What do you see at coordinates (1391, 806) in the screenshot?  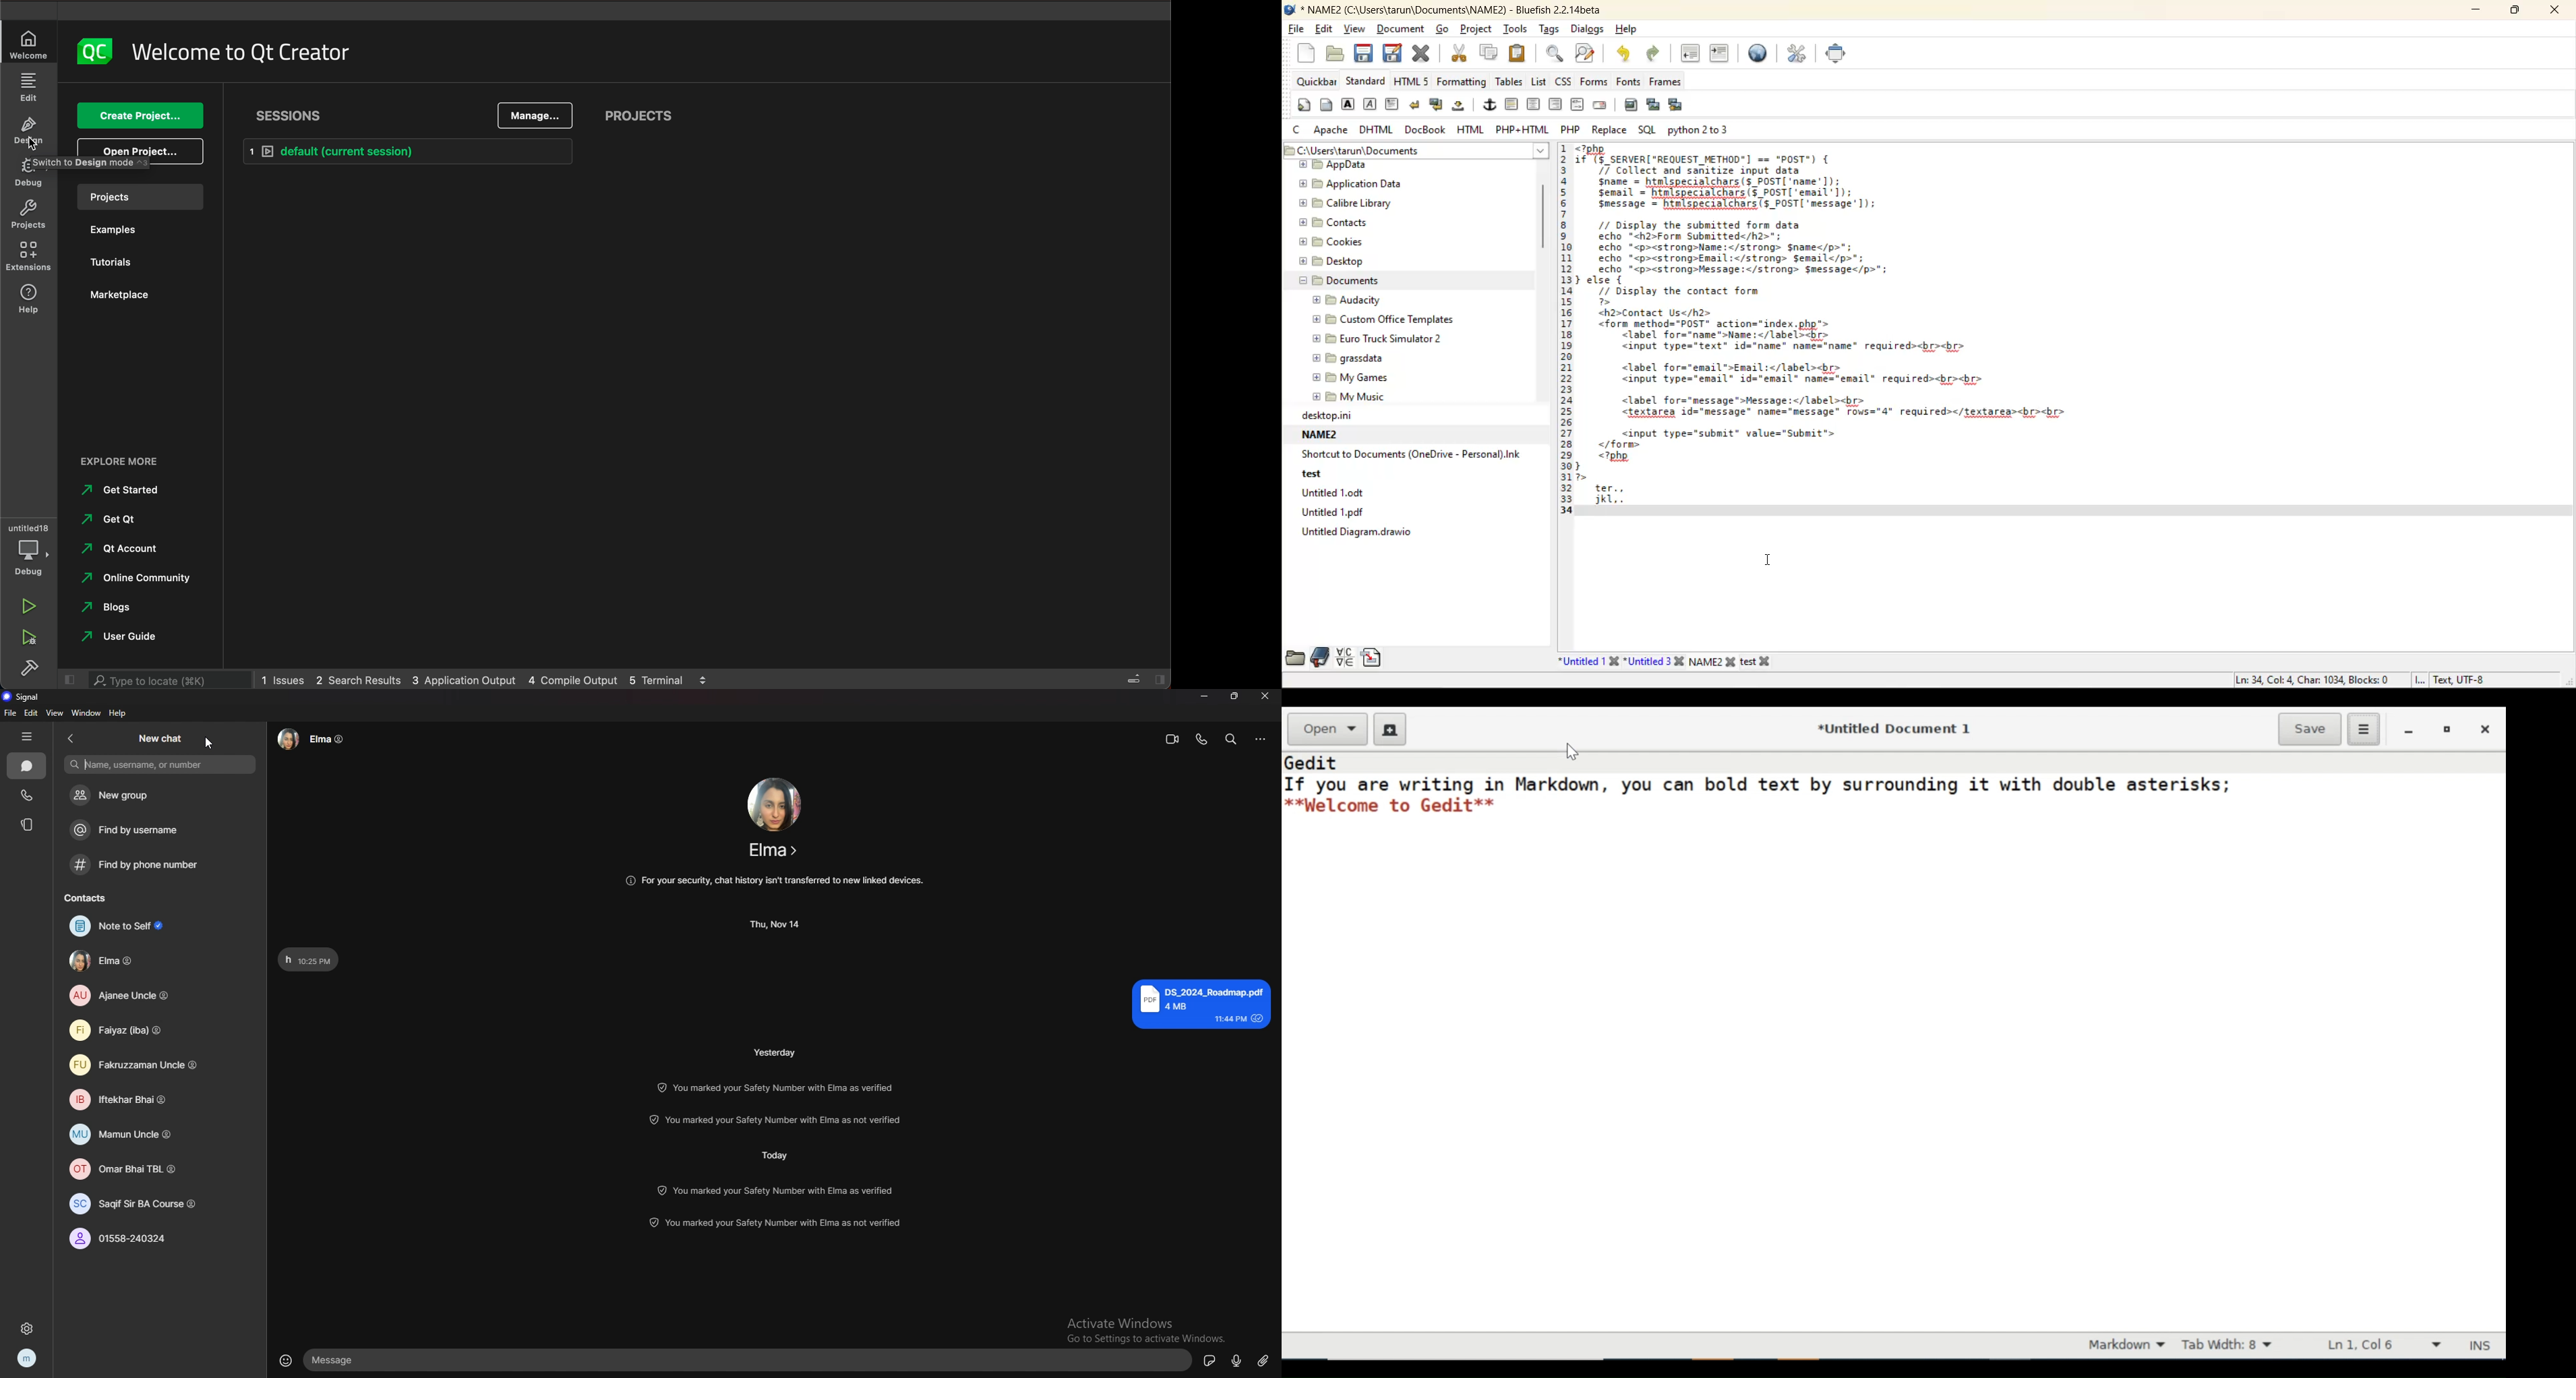 I see `**Welcome to Gedit**` at bounding box center [1391, 806].